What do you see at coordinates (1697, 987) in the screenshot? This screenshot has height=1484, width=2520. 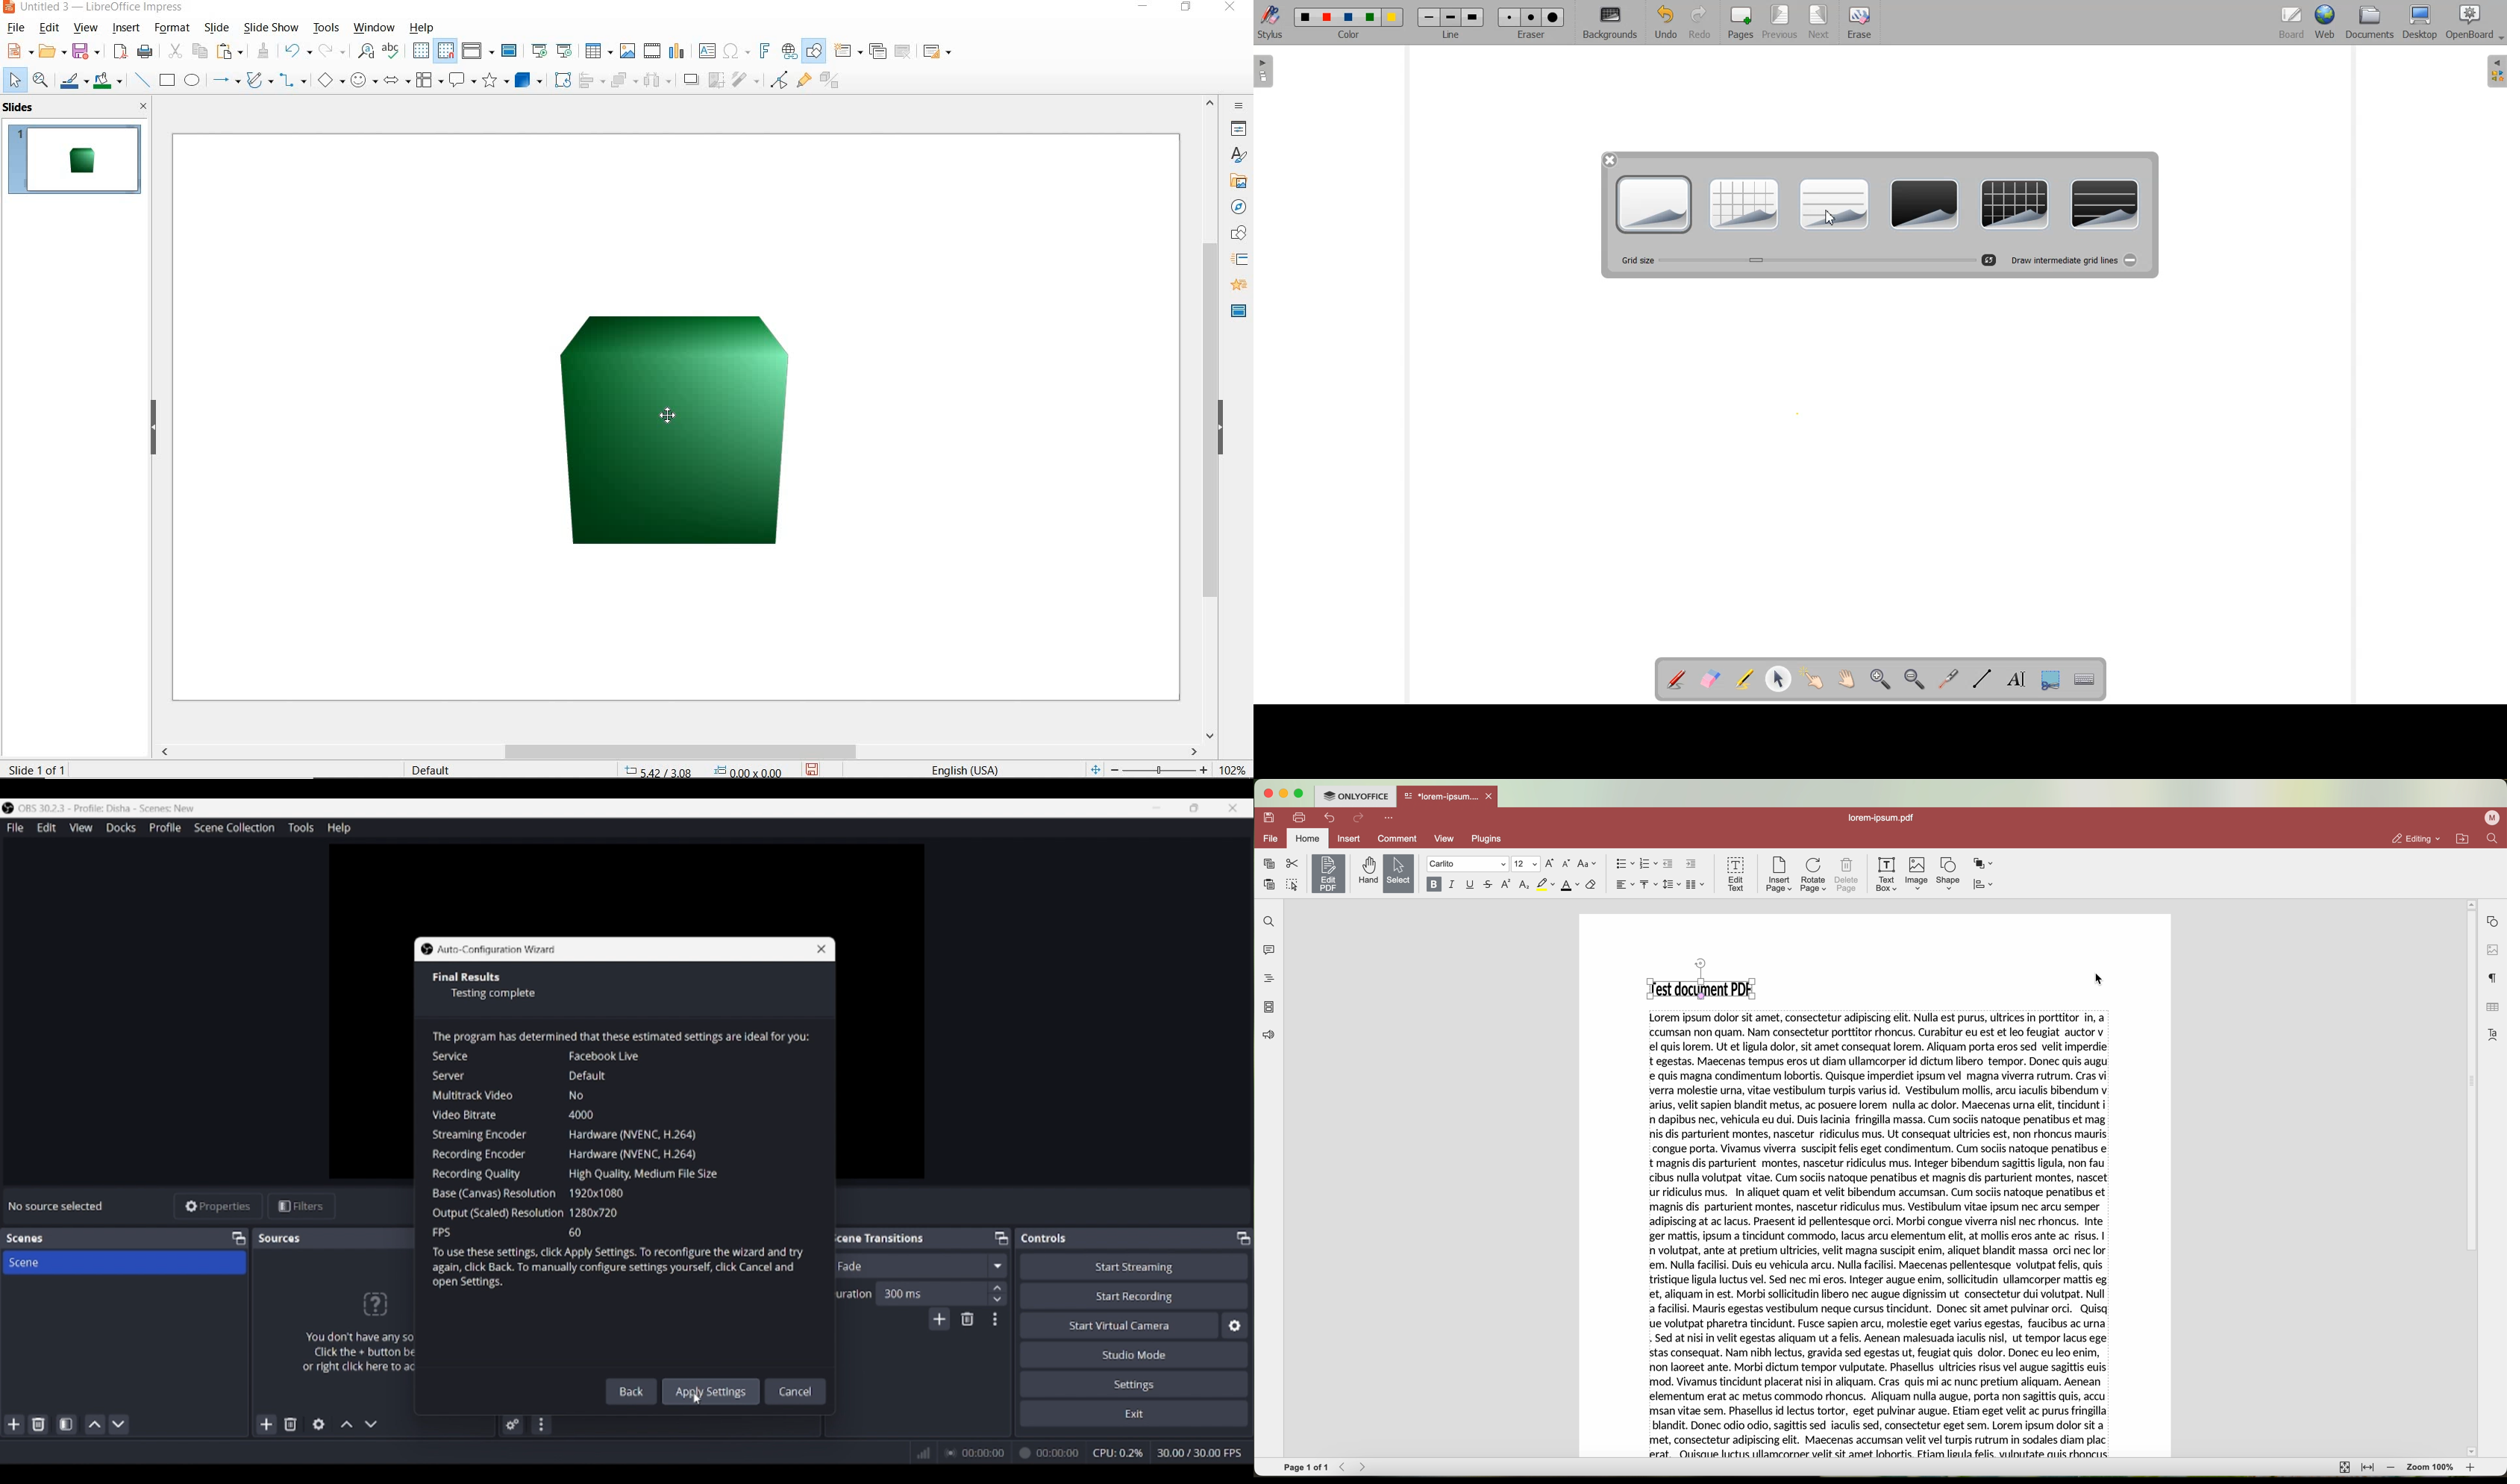 I see `Test document PDF` at bounding box center [1697, 987].